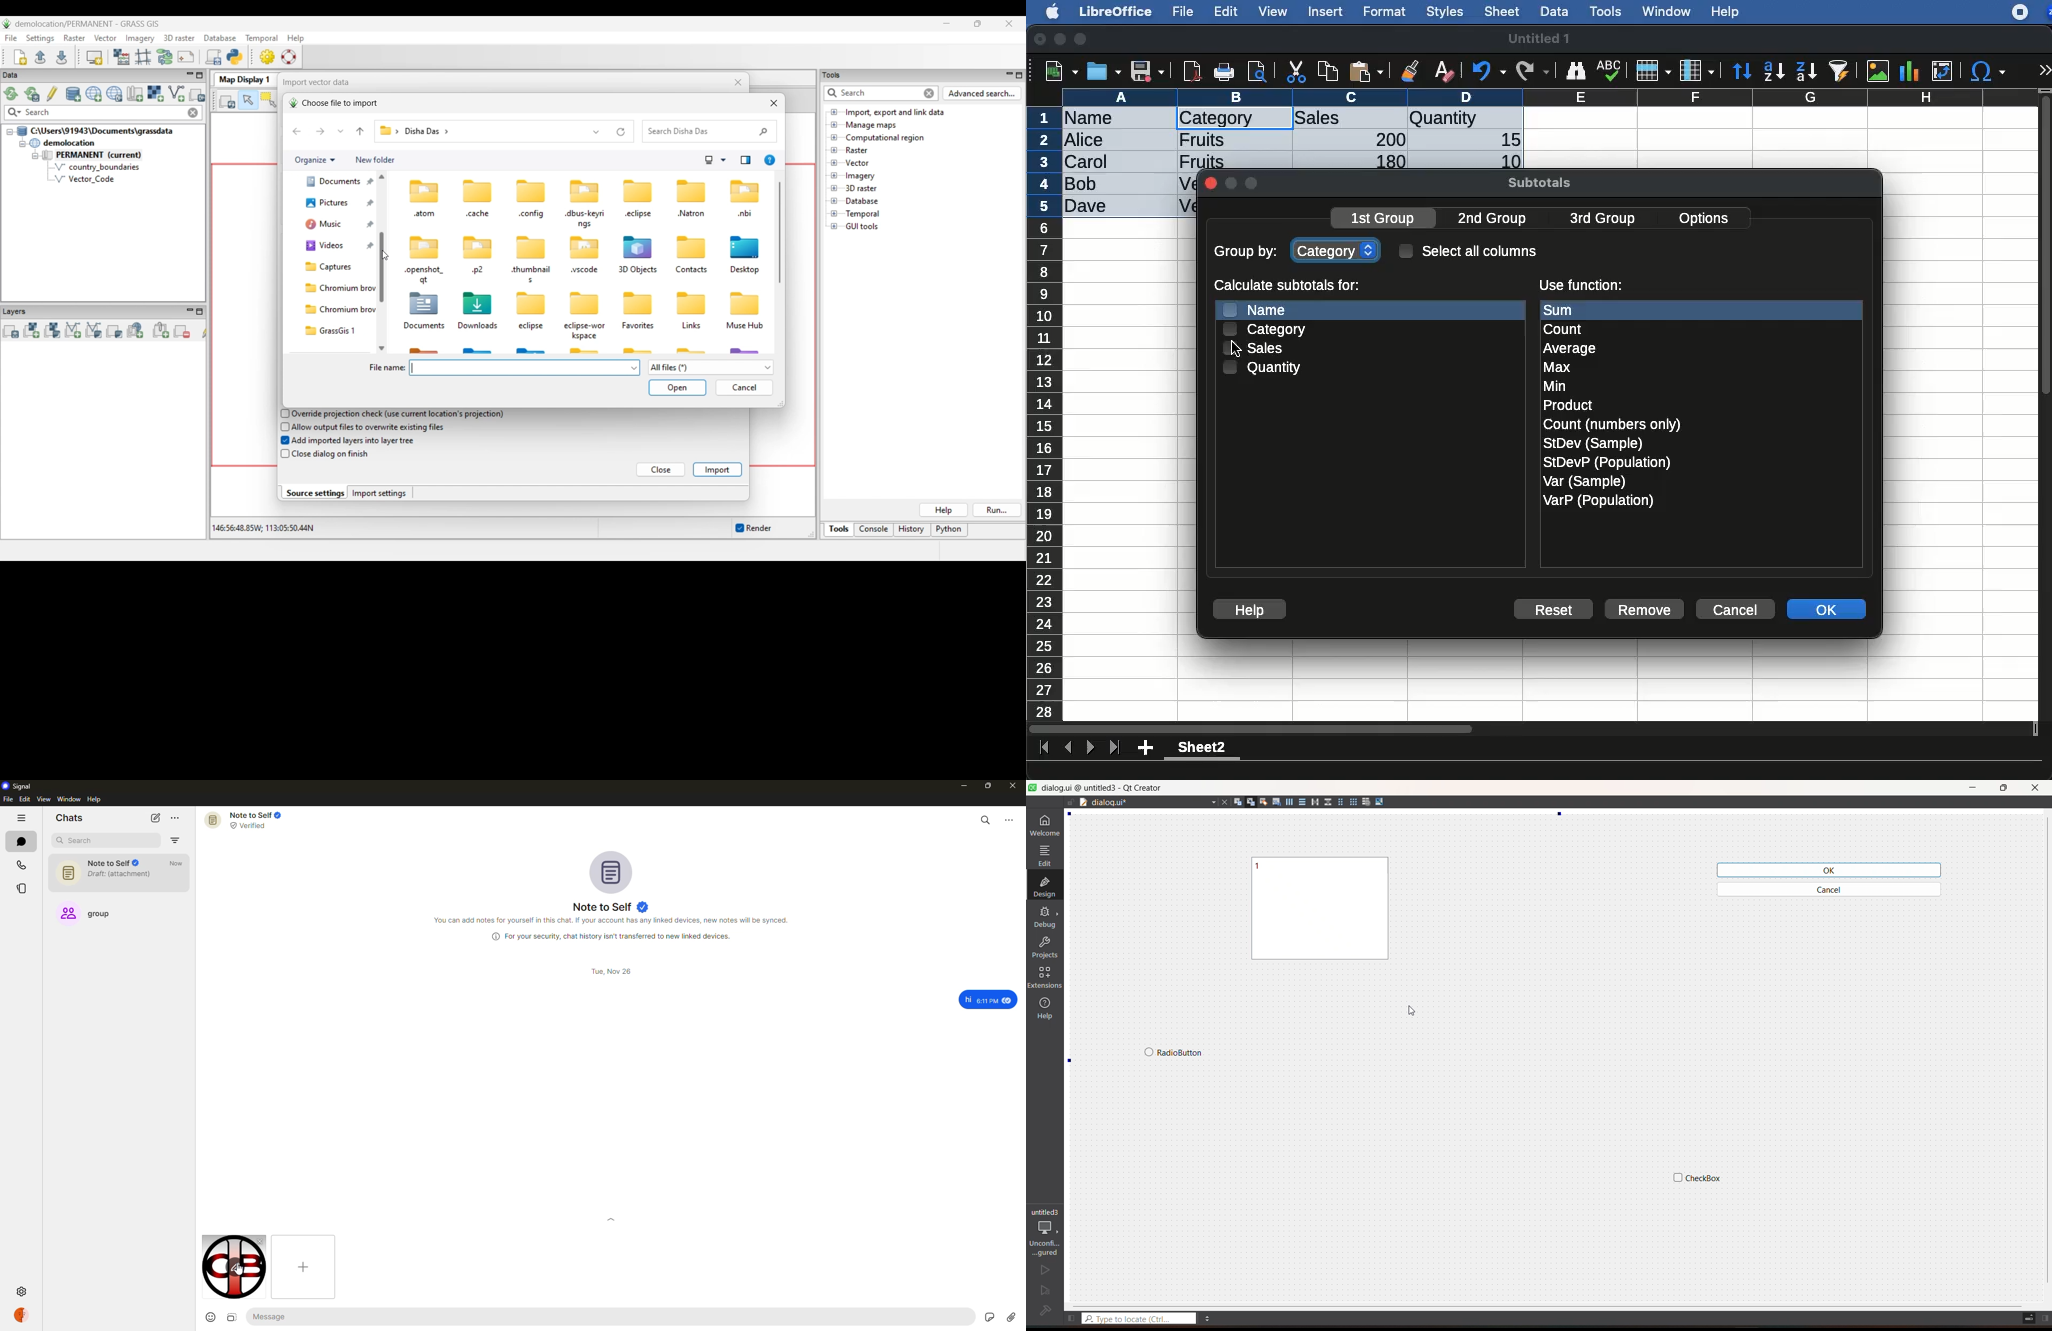 The width and height of the screenshot is (2072, 1344). I want to click on emoji, so click(208, 1315).